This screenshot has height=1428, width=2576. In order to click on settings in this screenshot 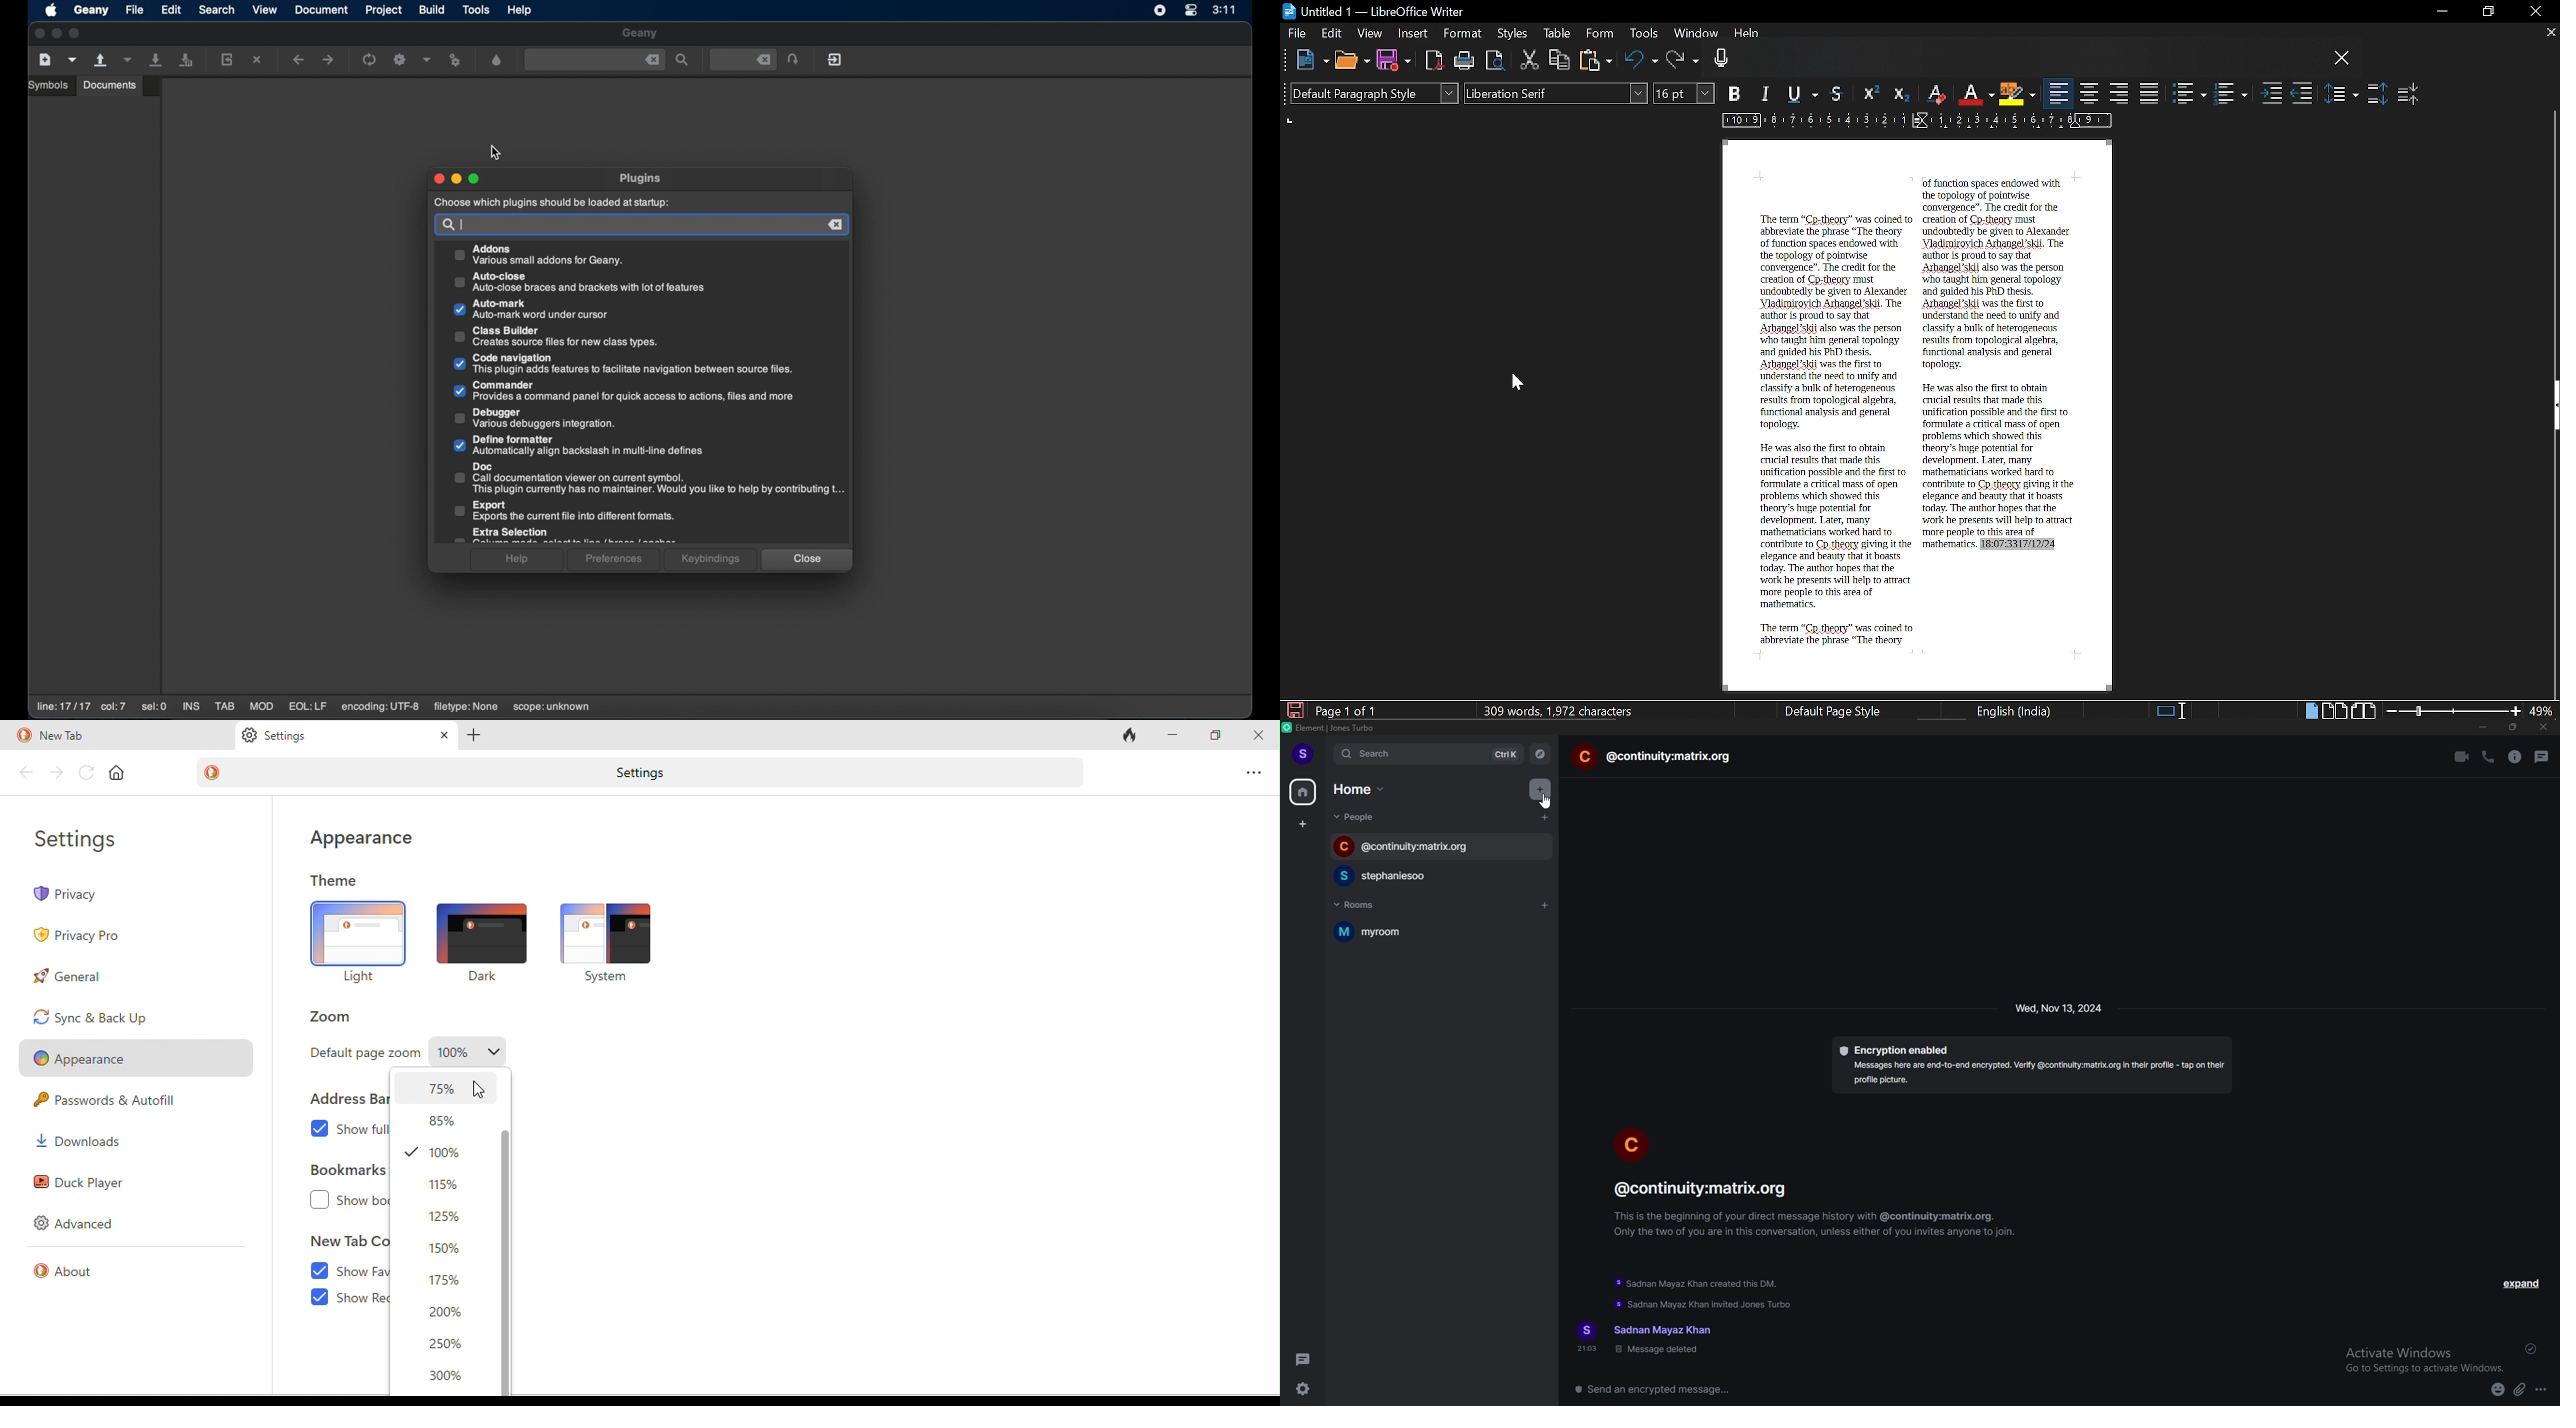, I will do `click(85, 843)`.